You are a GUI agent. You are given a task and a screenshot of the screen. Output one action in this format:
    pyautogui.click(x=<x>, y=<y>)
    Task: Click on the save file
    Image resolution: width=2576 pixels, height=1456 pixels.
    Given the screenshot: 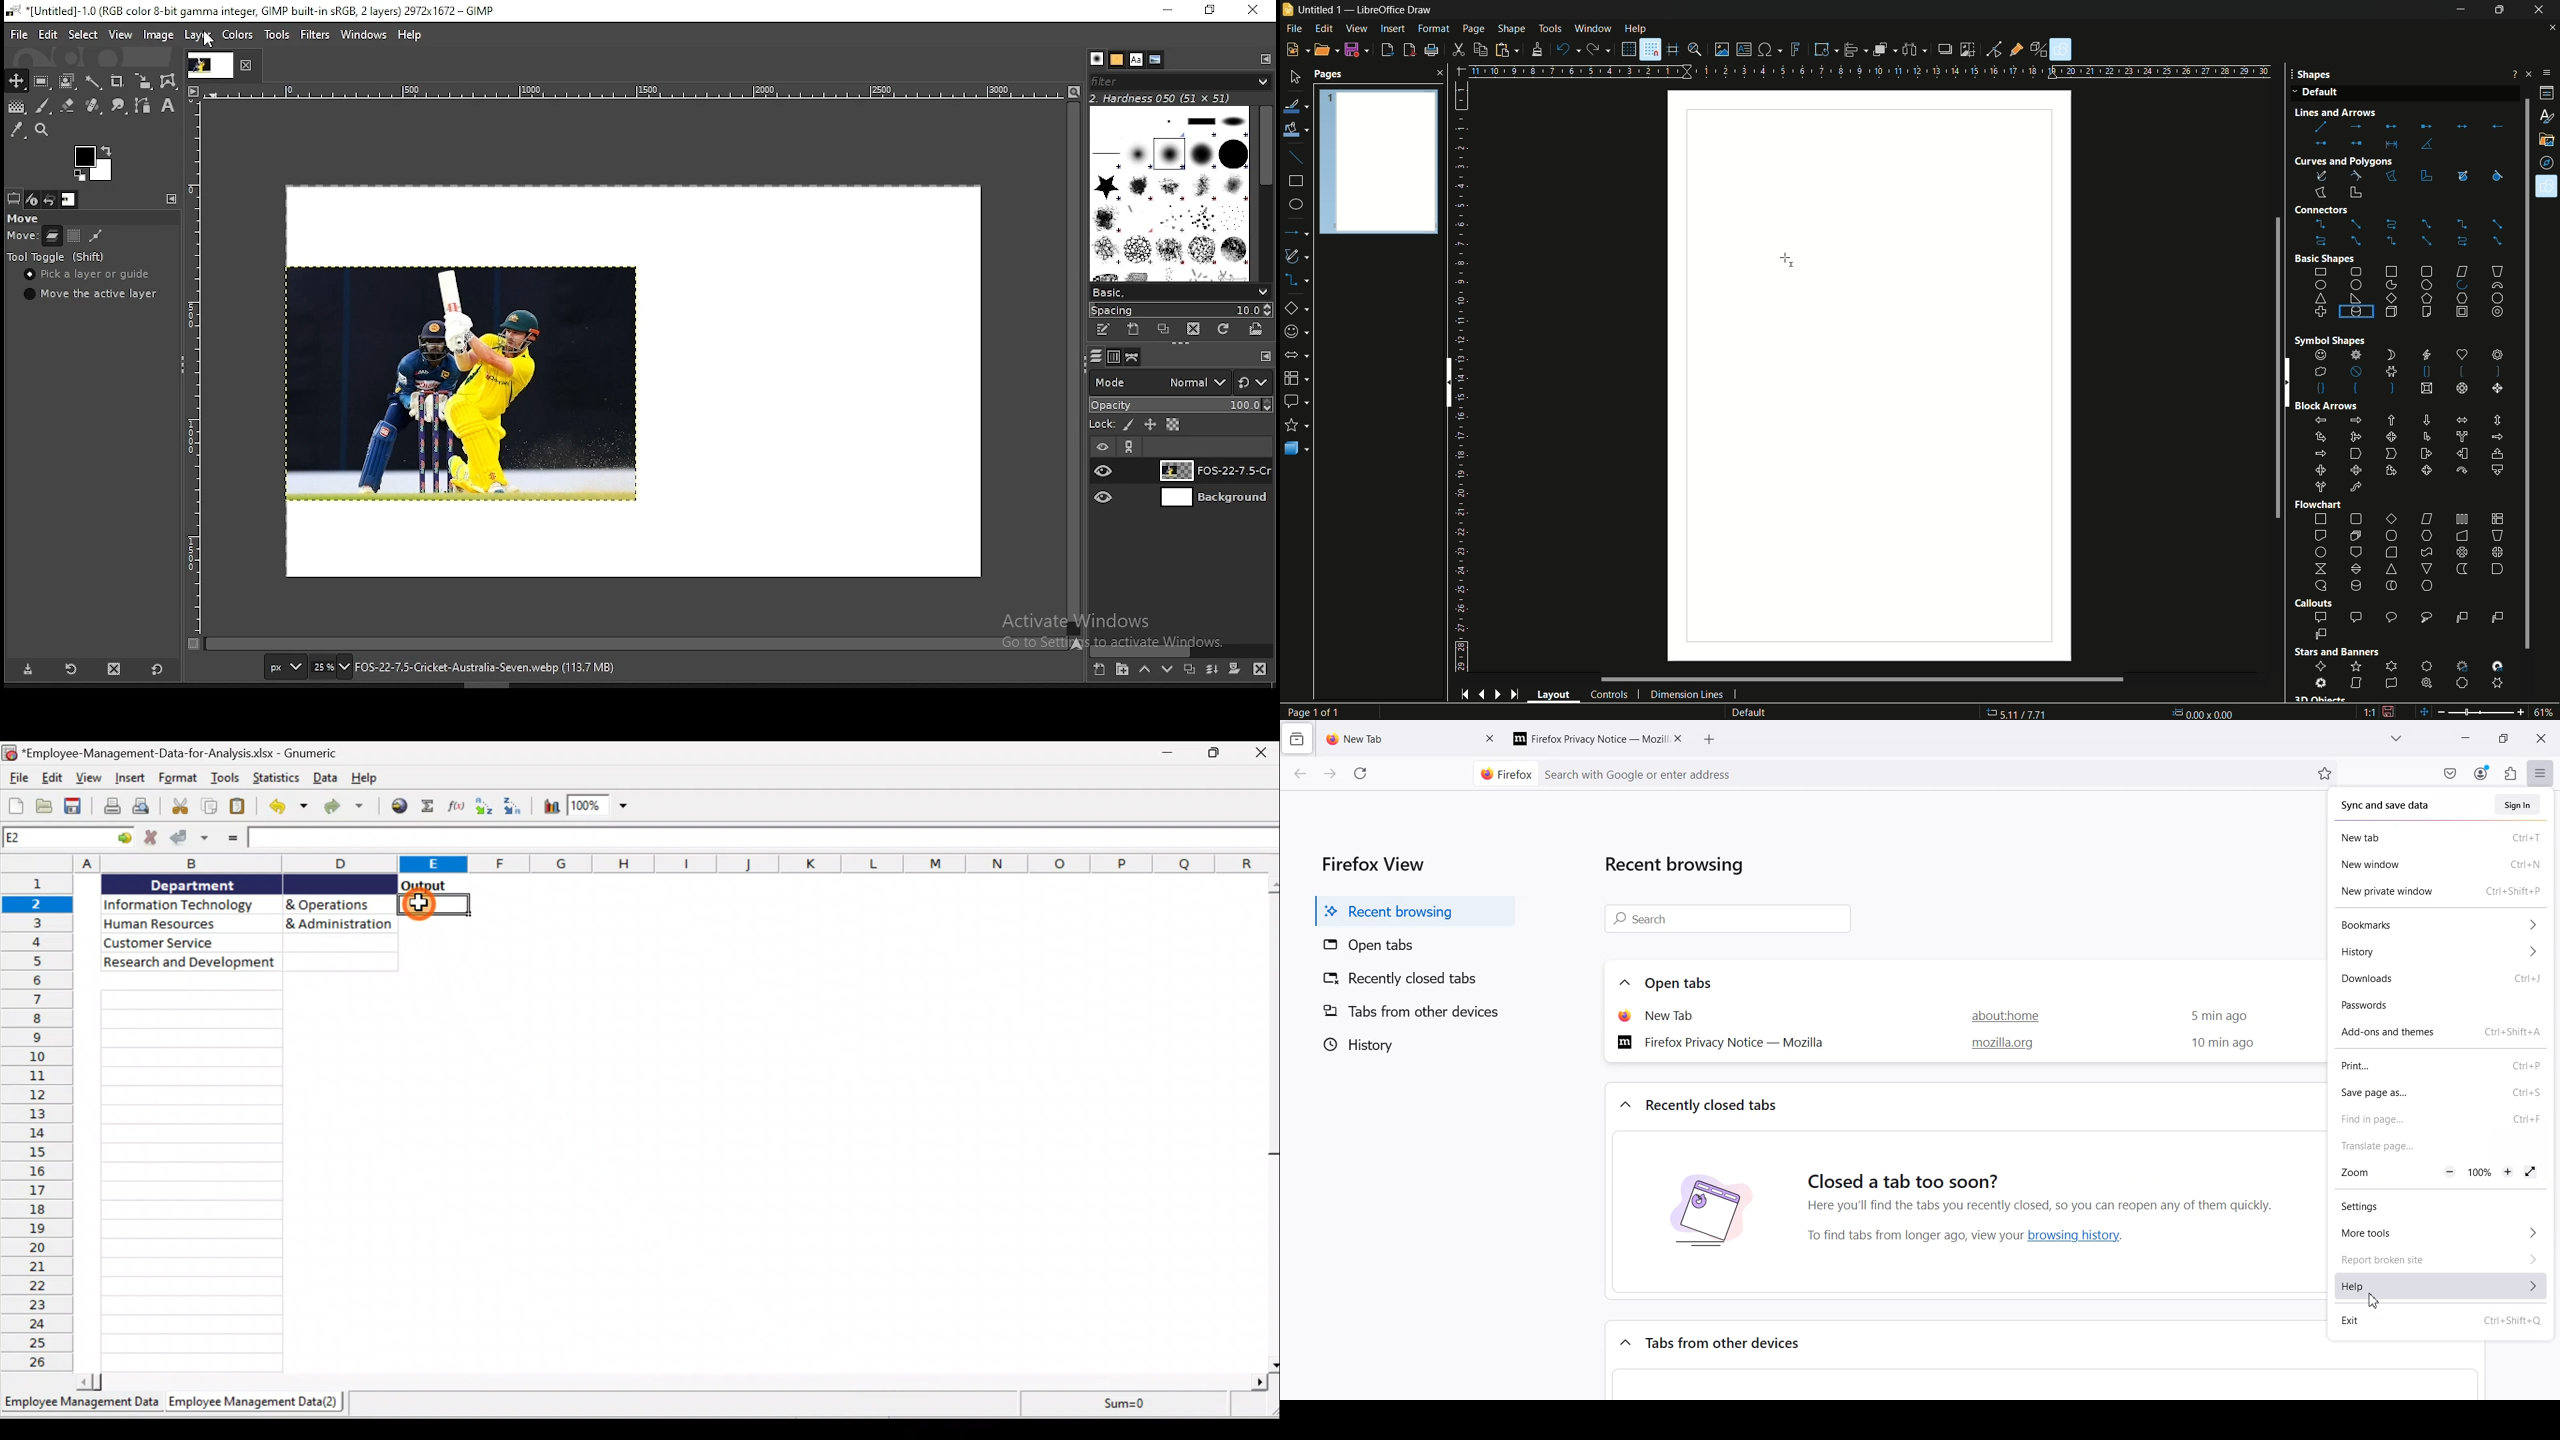 What is the action you would take?
    pyautogui.click(x=1357, y=49)
    